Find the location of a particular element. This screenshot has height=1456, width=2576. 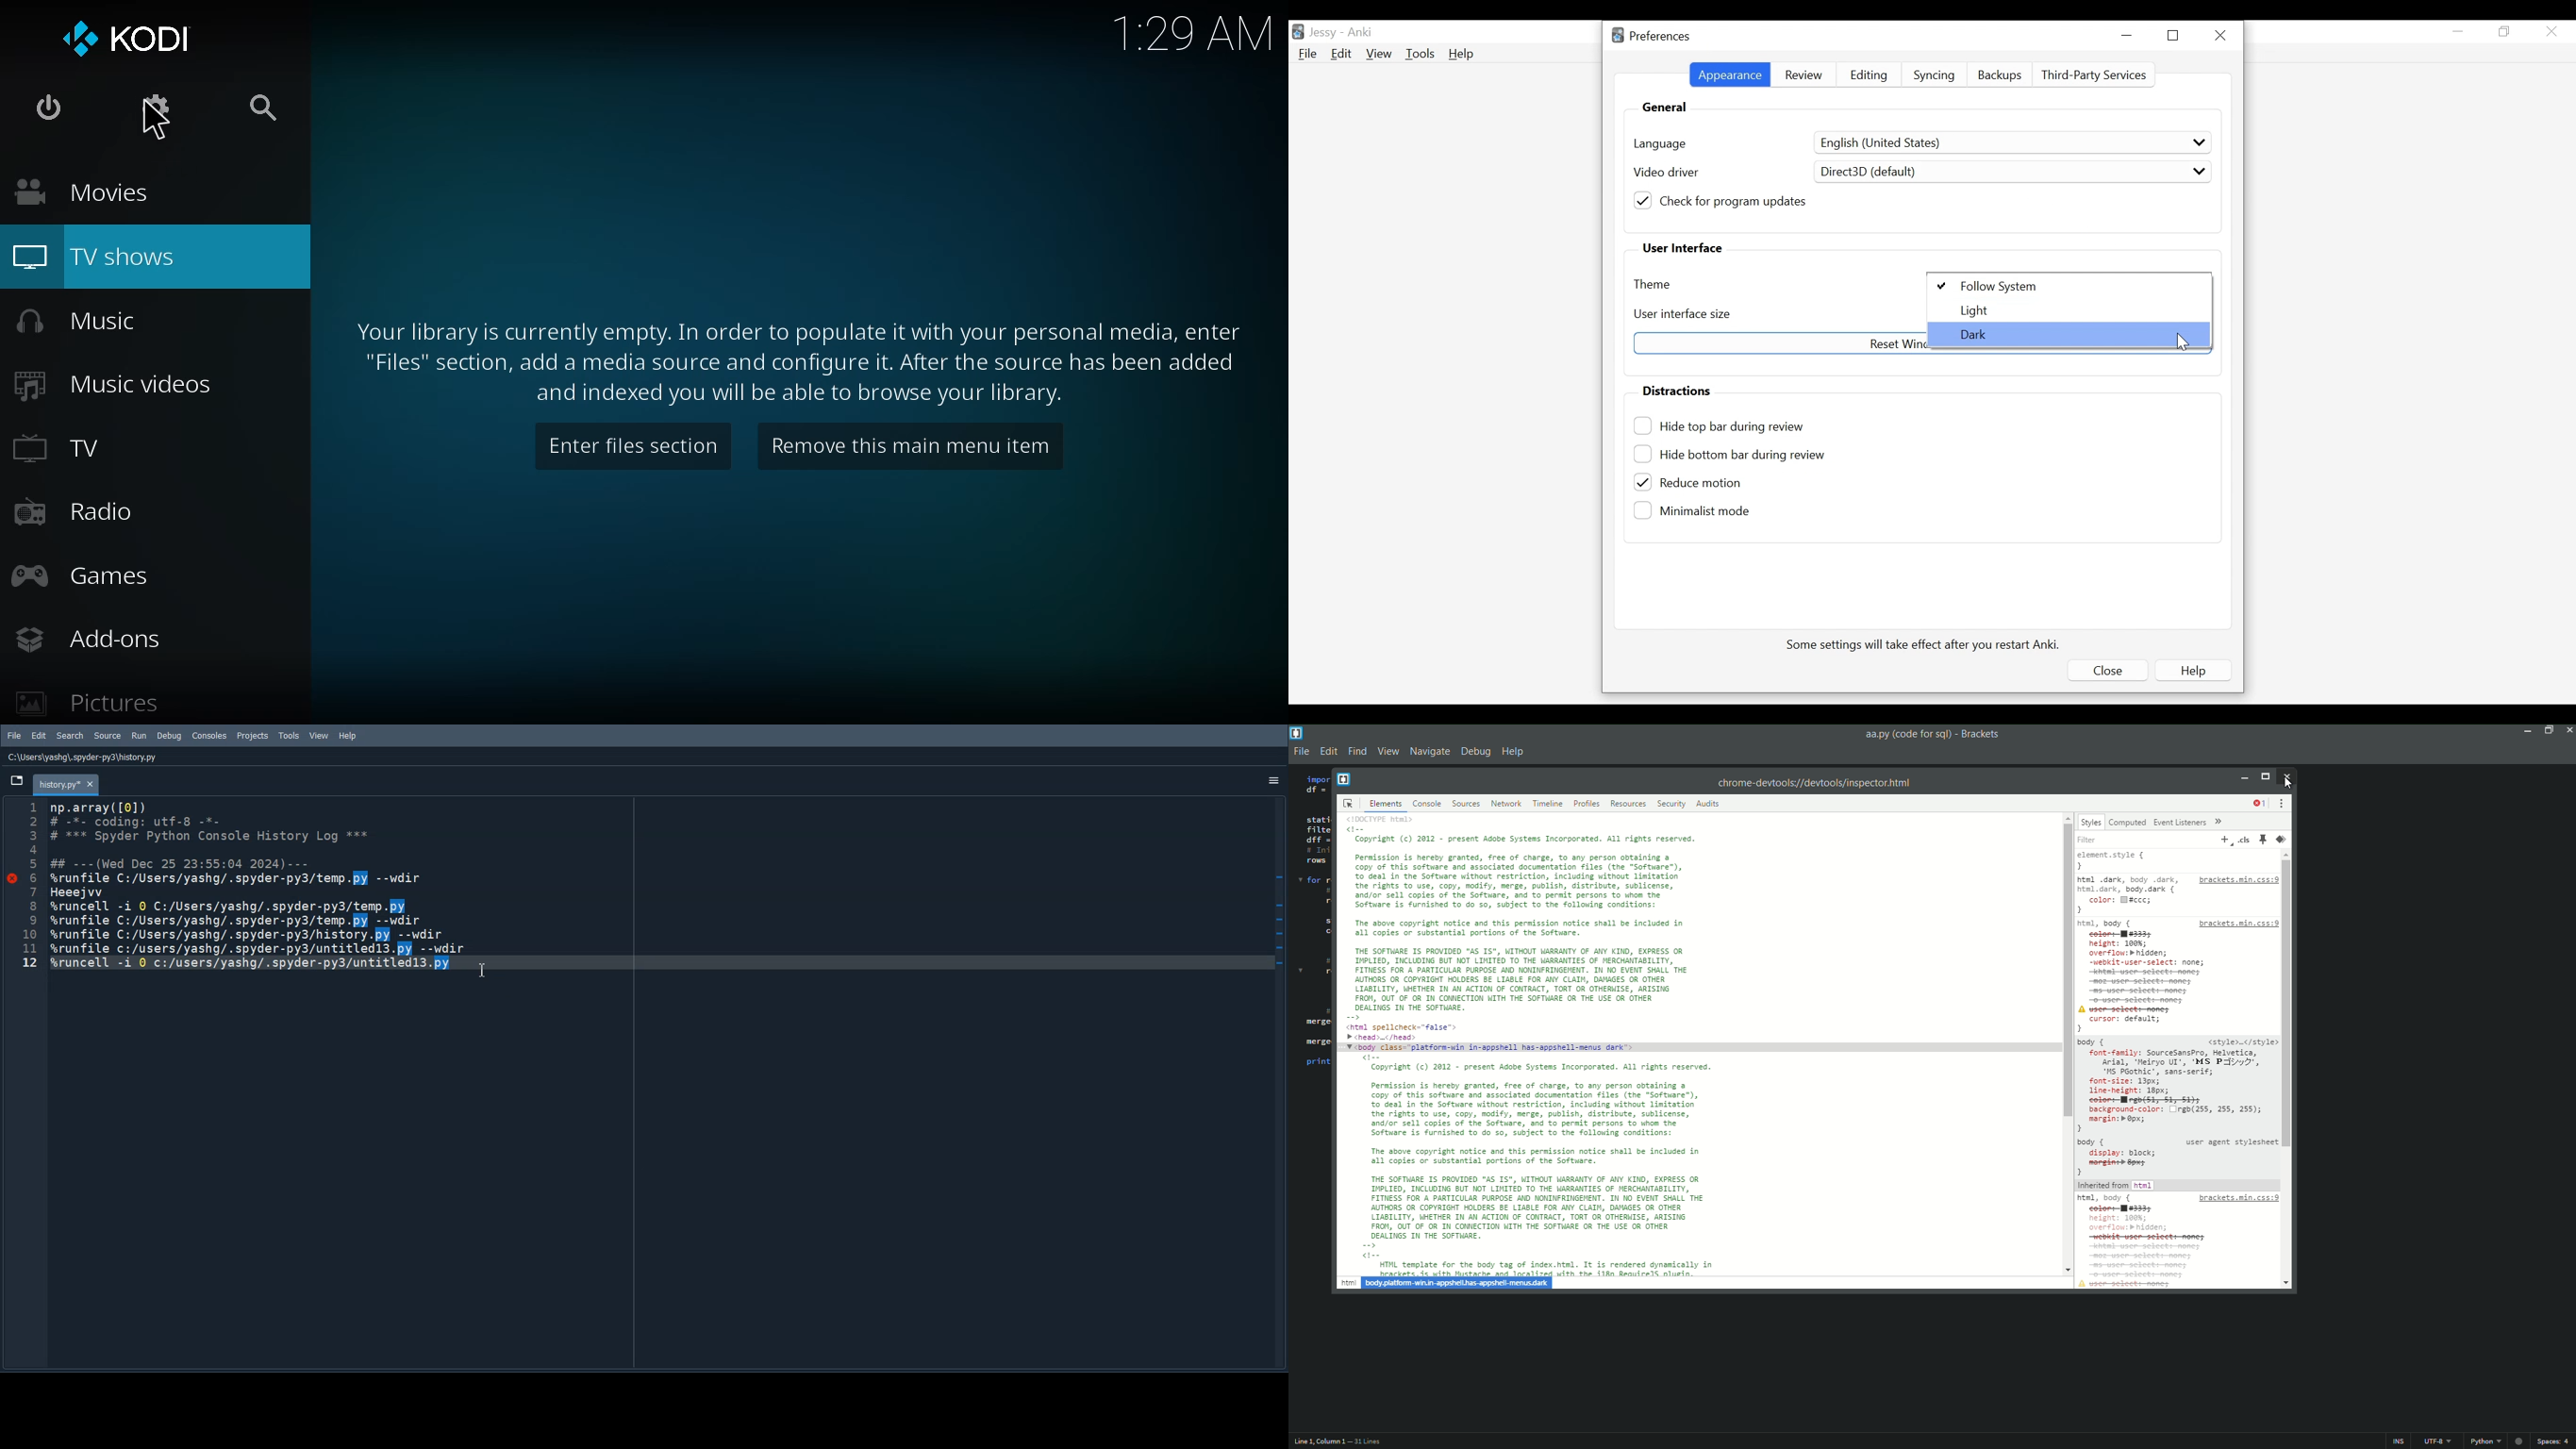

computed is located at coordinates (2128, 823).